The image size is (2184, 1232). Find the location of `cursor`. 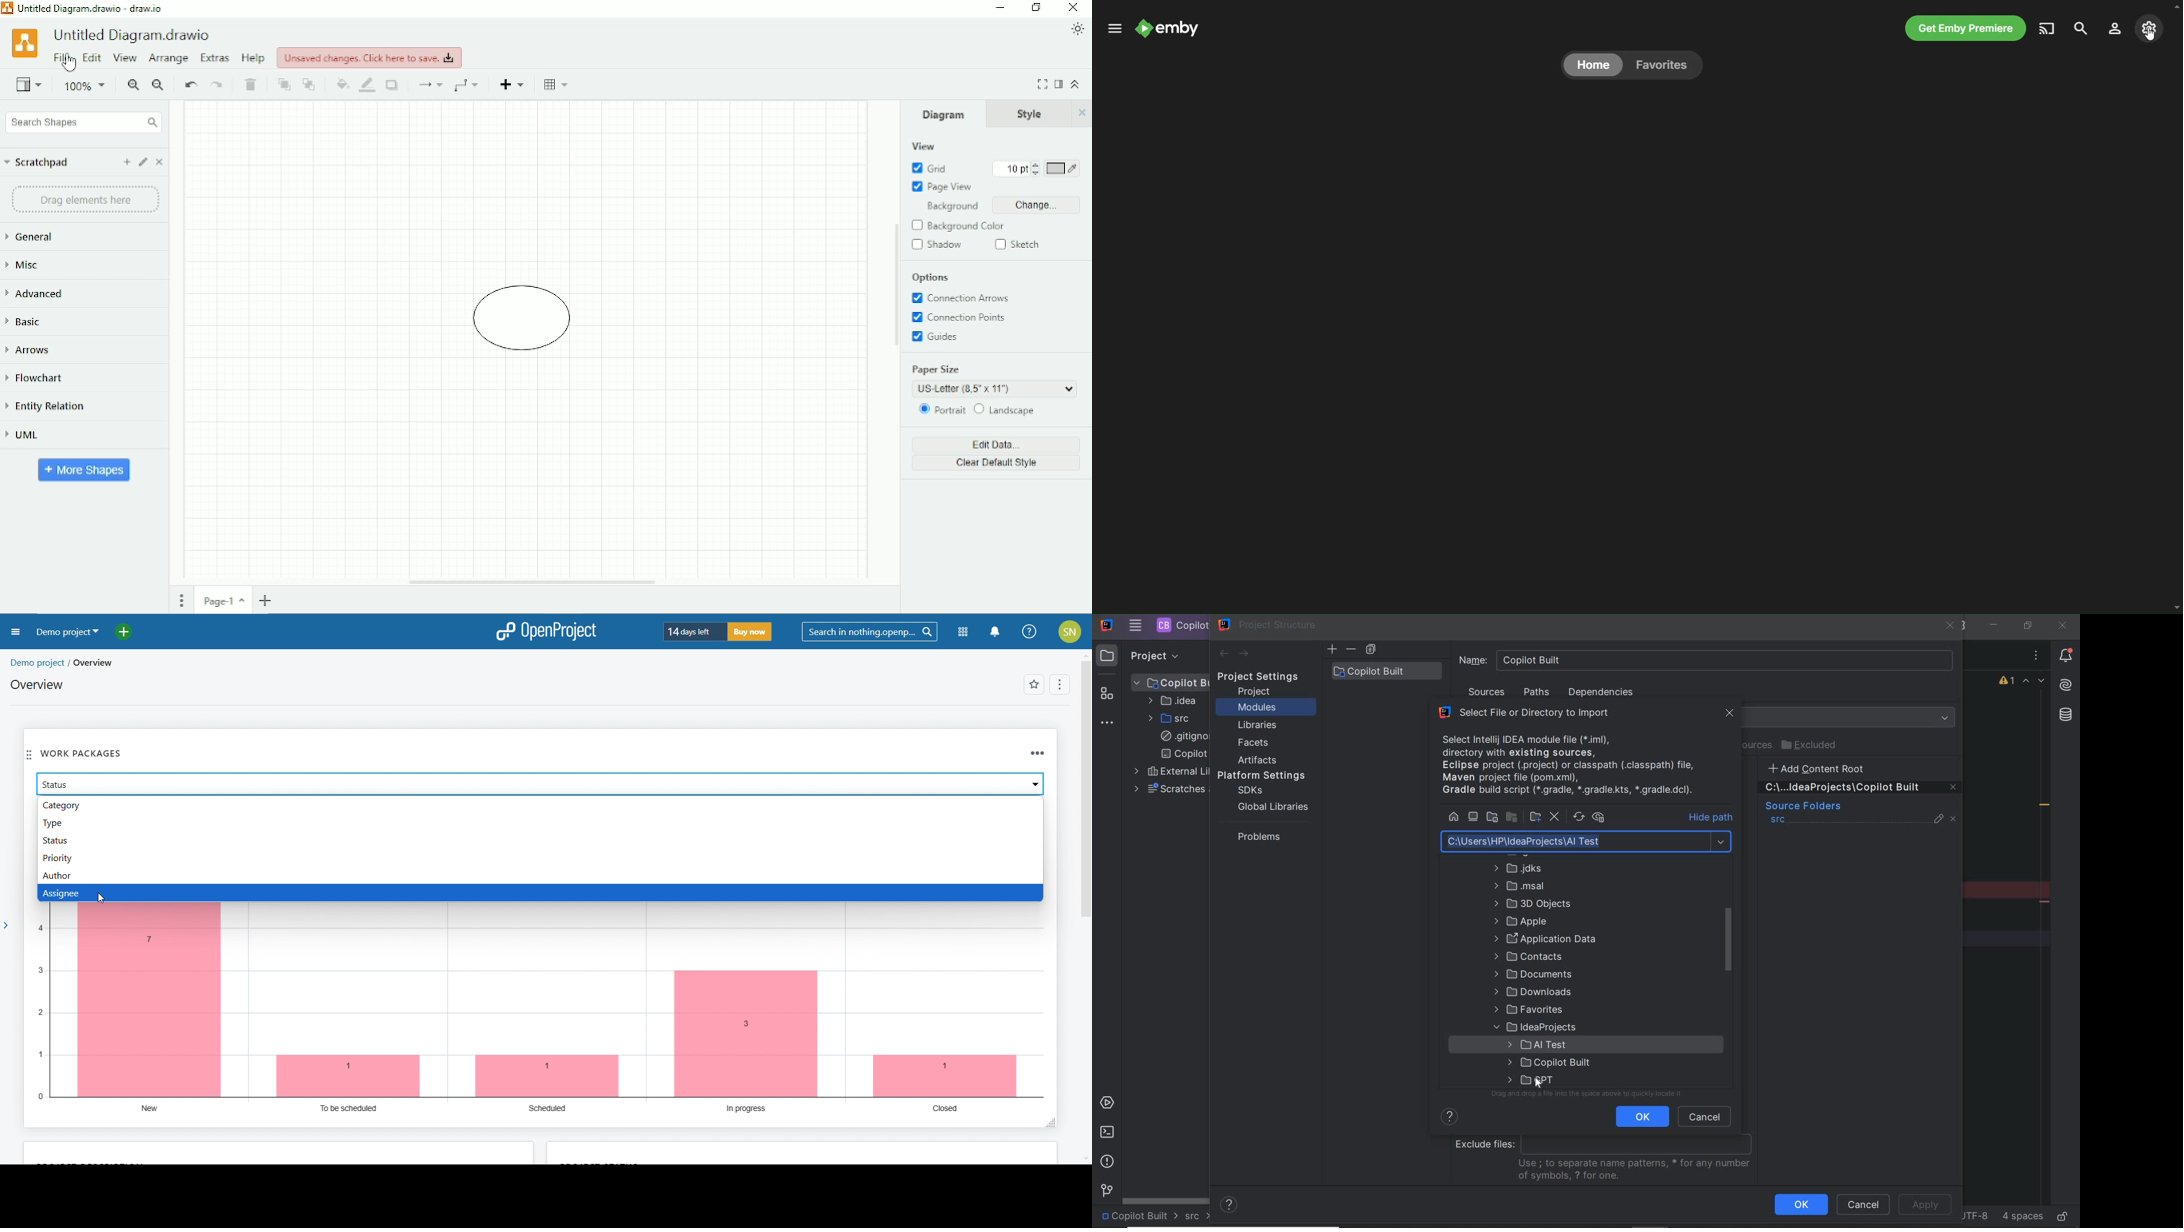

cursor is located at coordinates (98, 898).